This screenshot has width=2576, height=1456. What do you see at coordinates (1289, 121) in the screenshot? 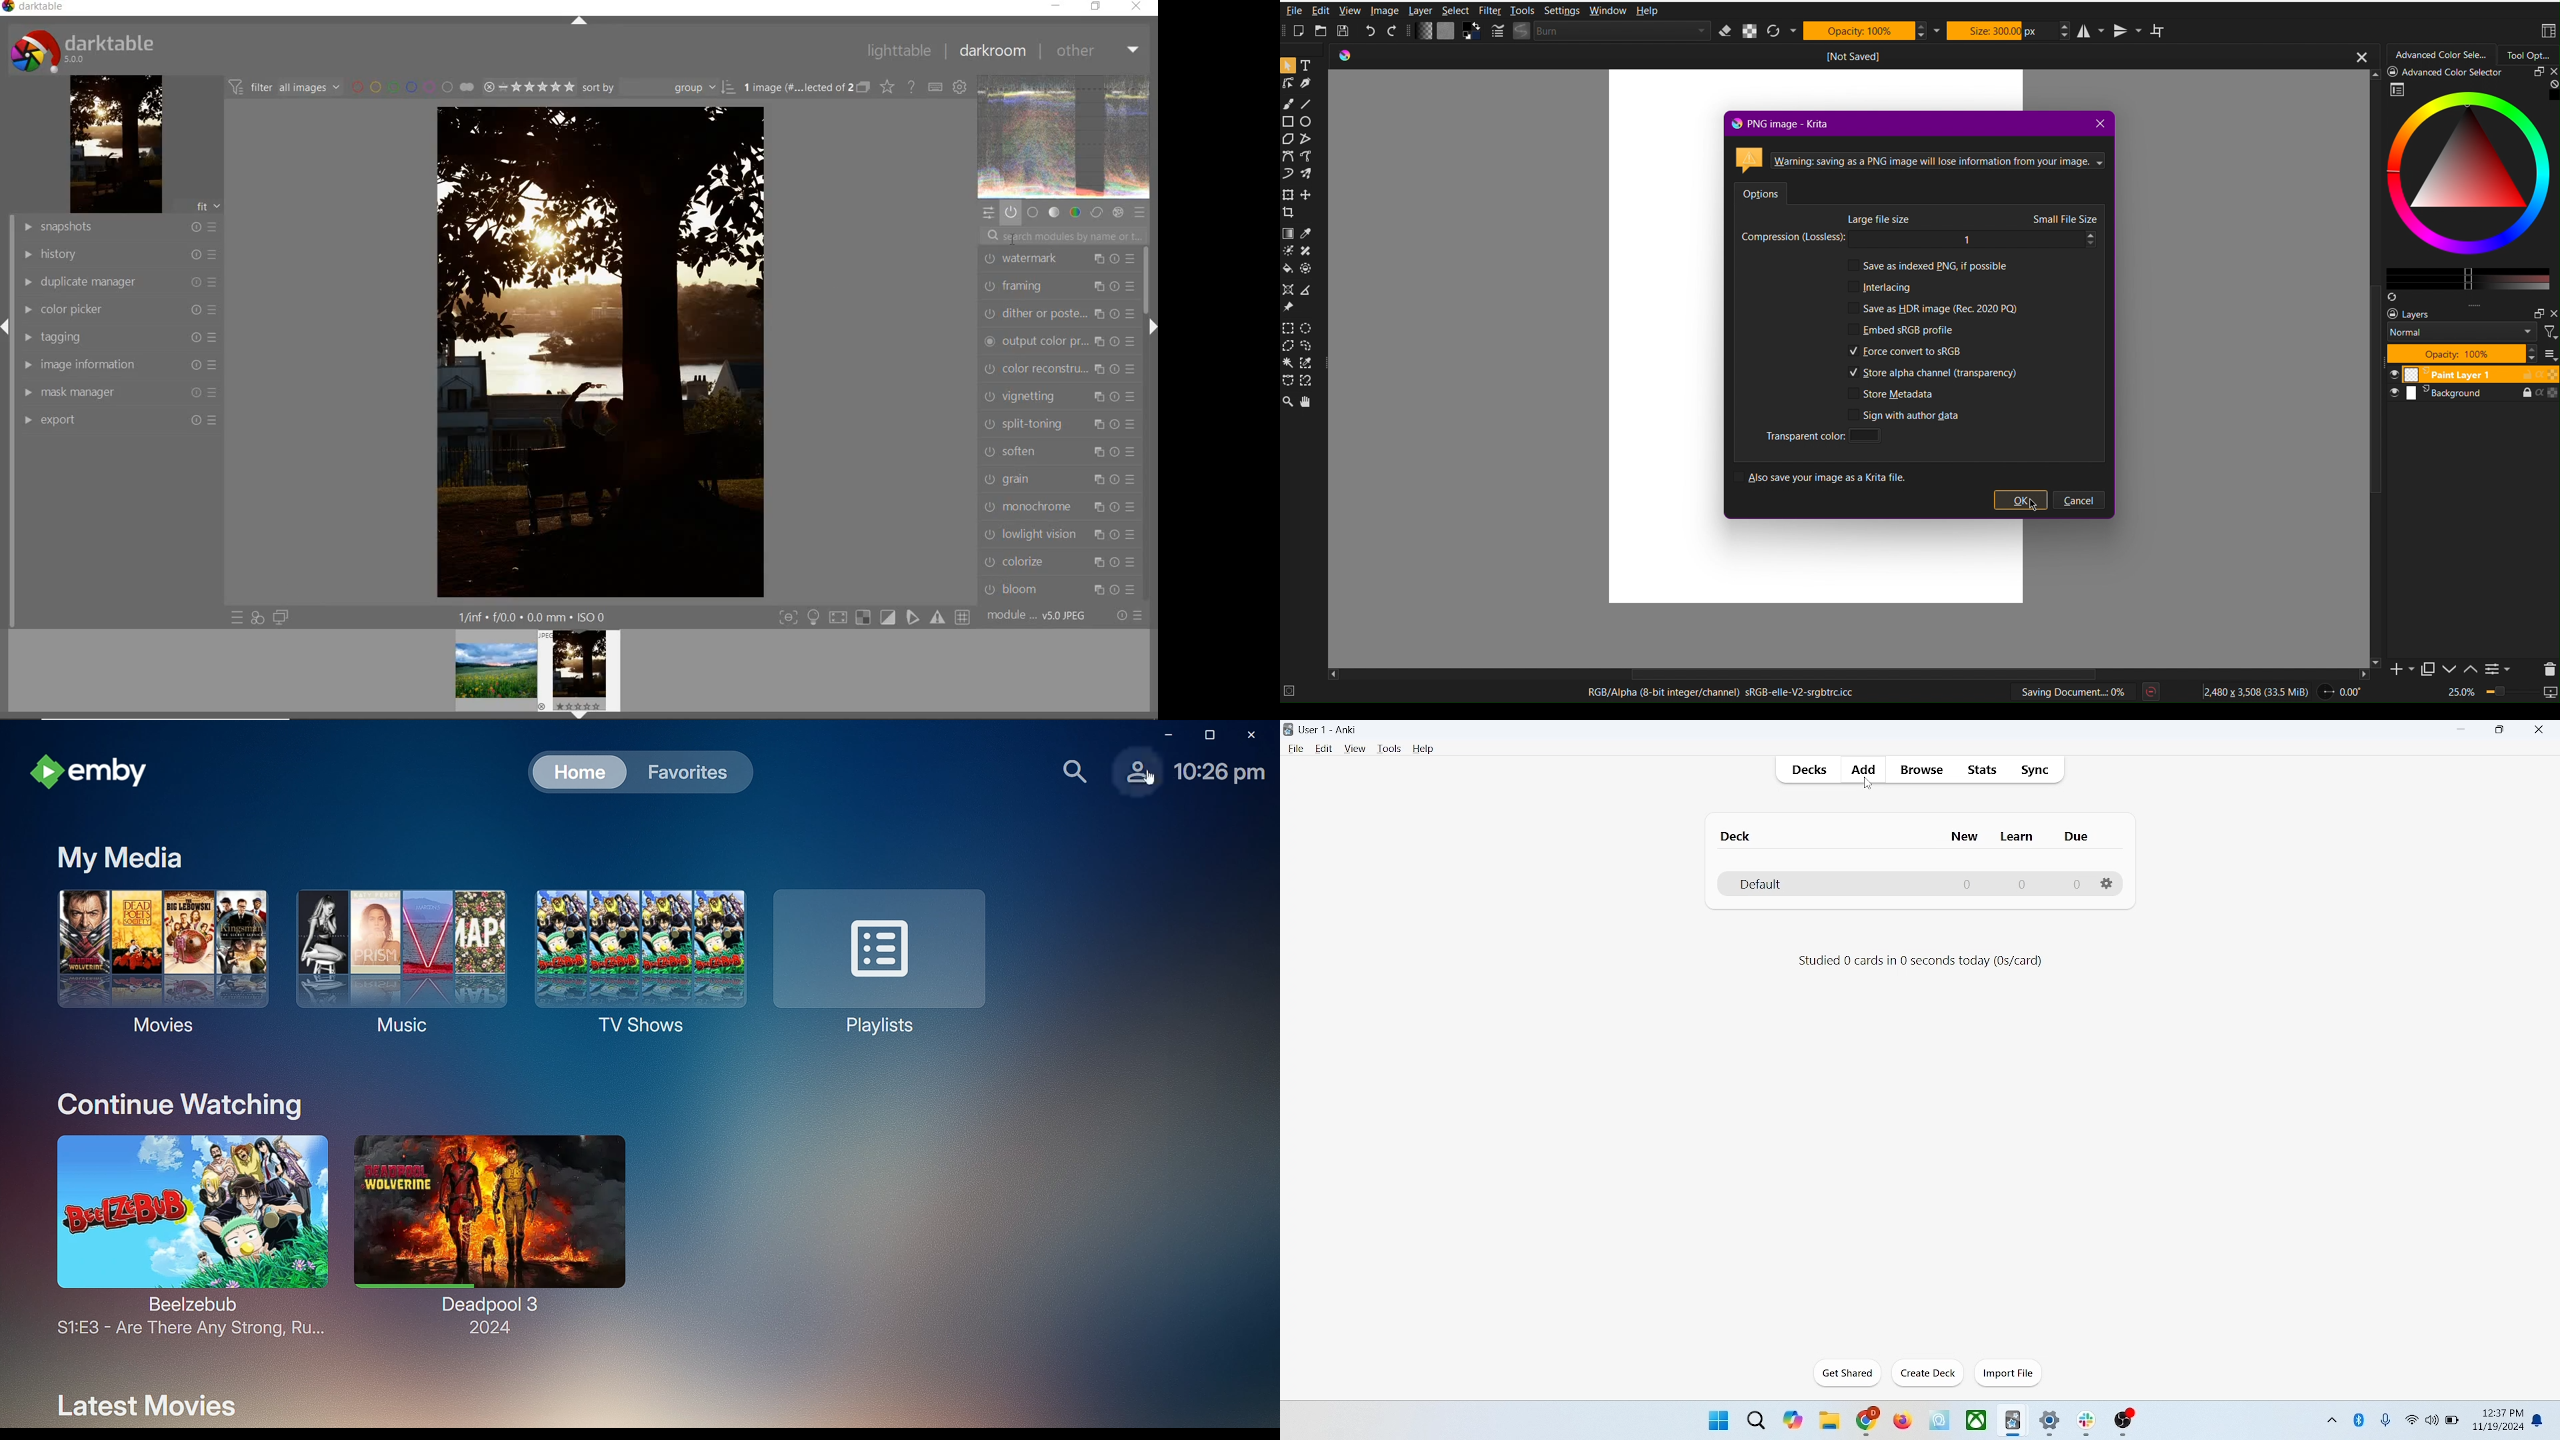
I see `Square` at bounding box center [1289, 121].